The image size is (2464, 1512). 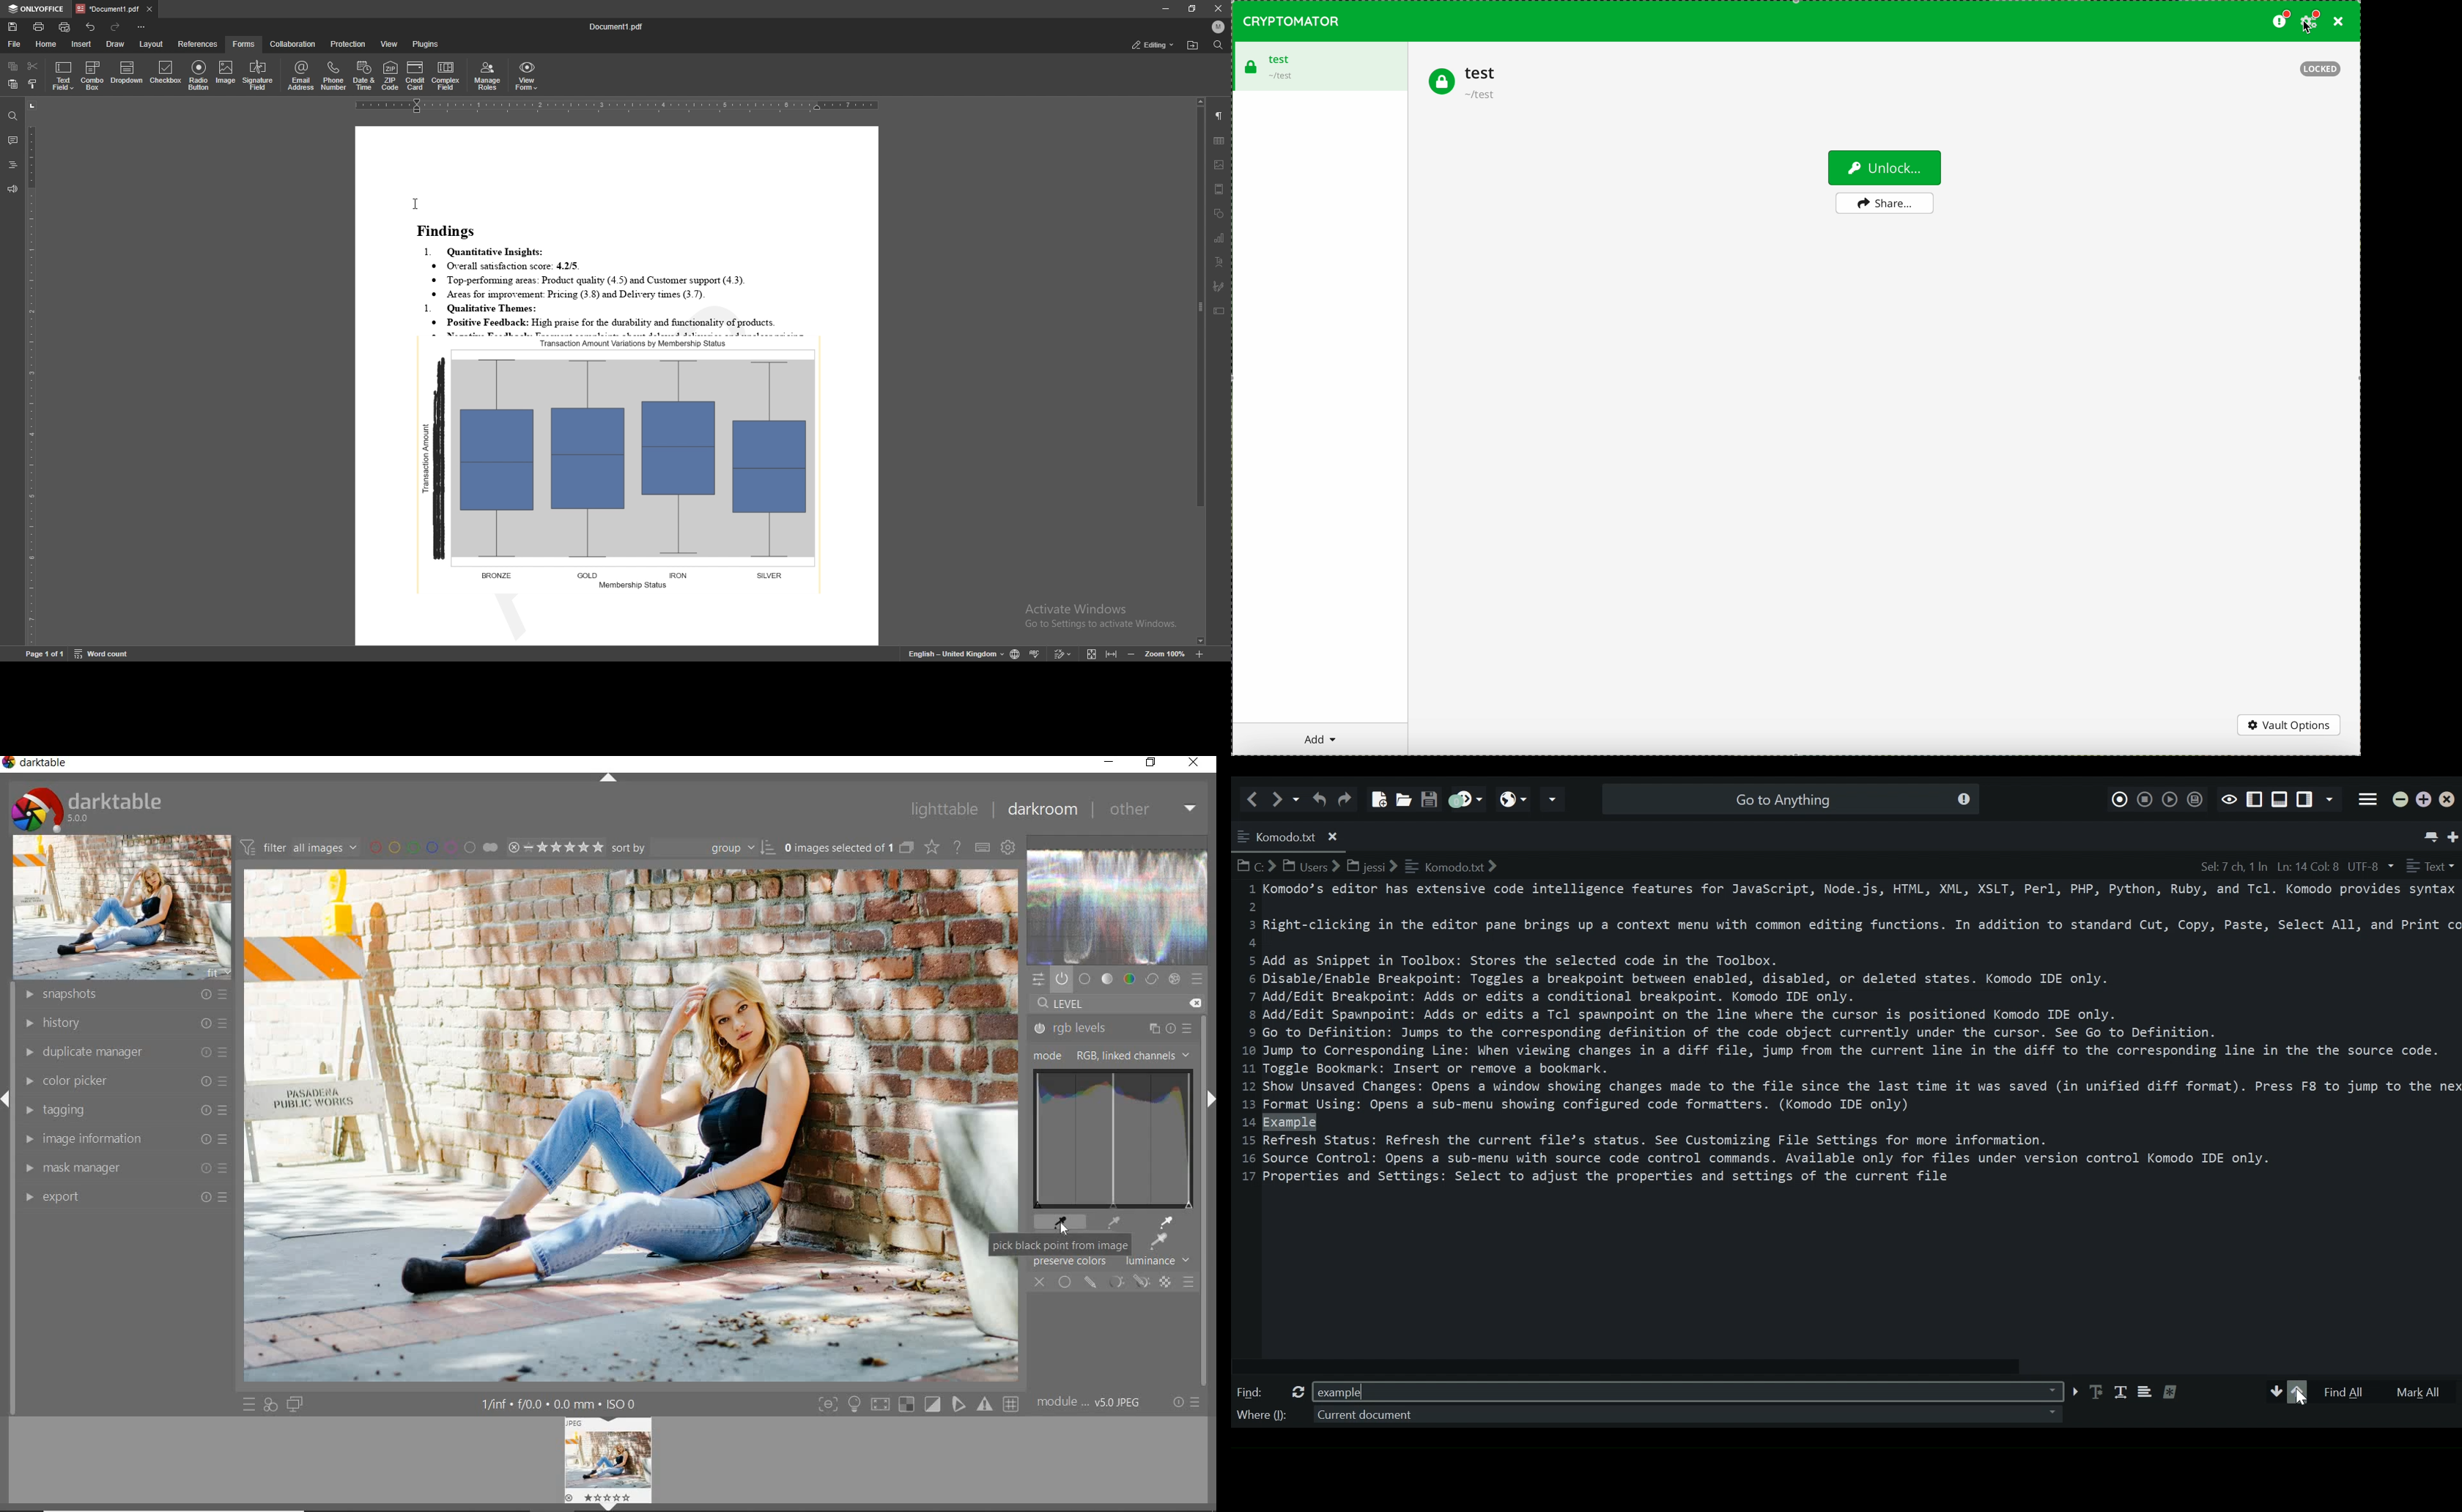 I want to click on arrow button, so click(x=2073, y=1392).